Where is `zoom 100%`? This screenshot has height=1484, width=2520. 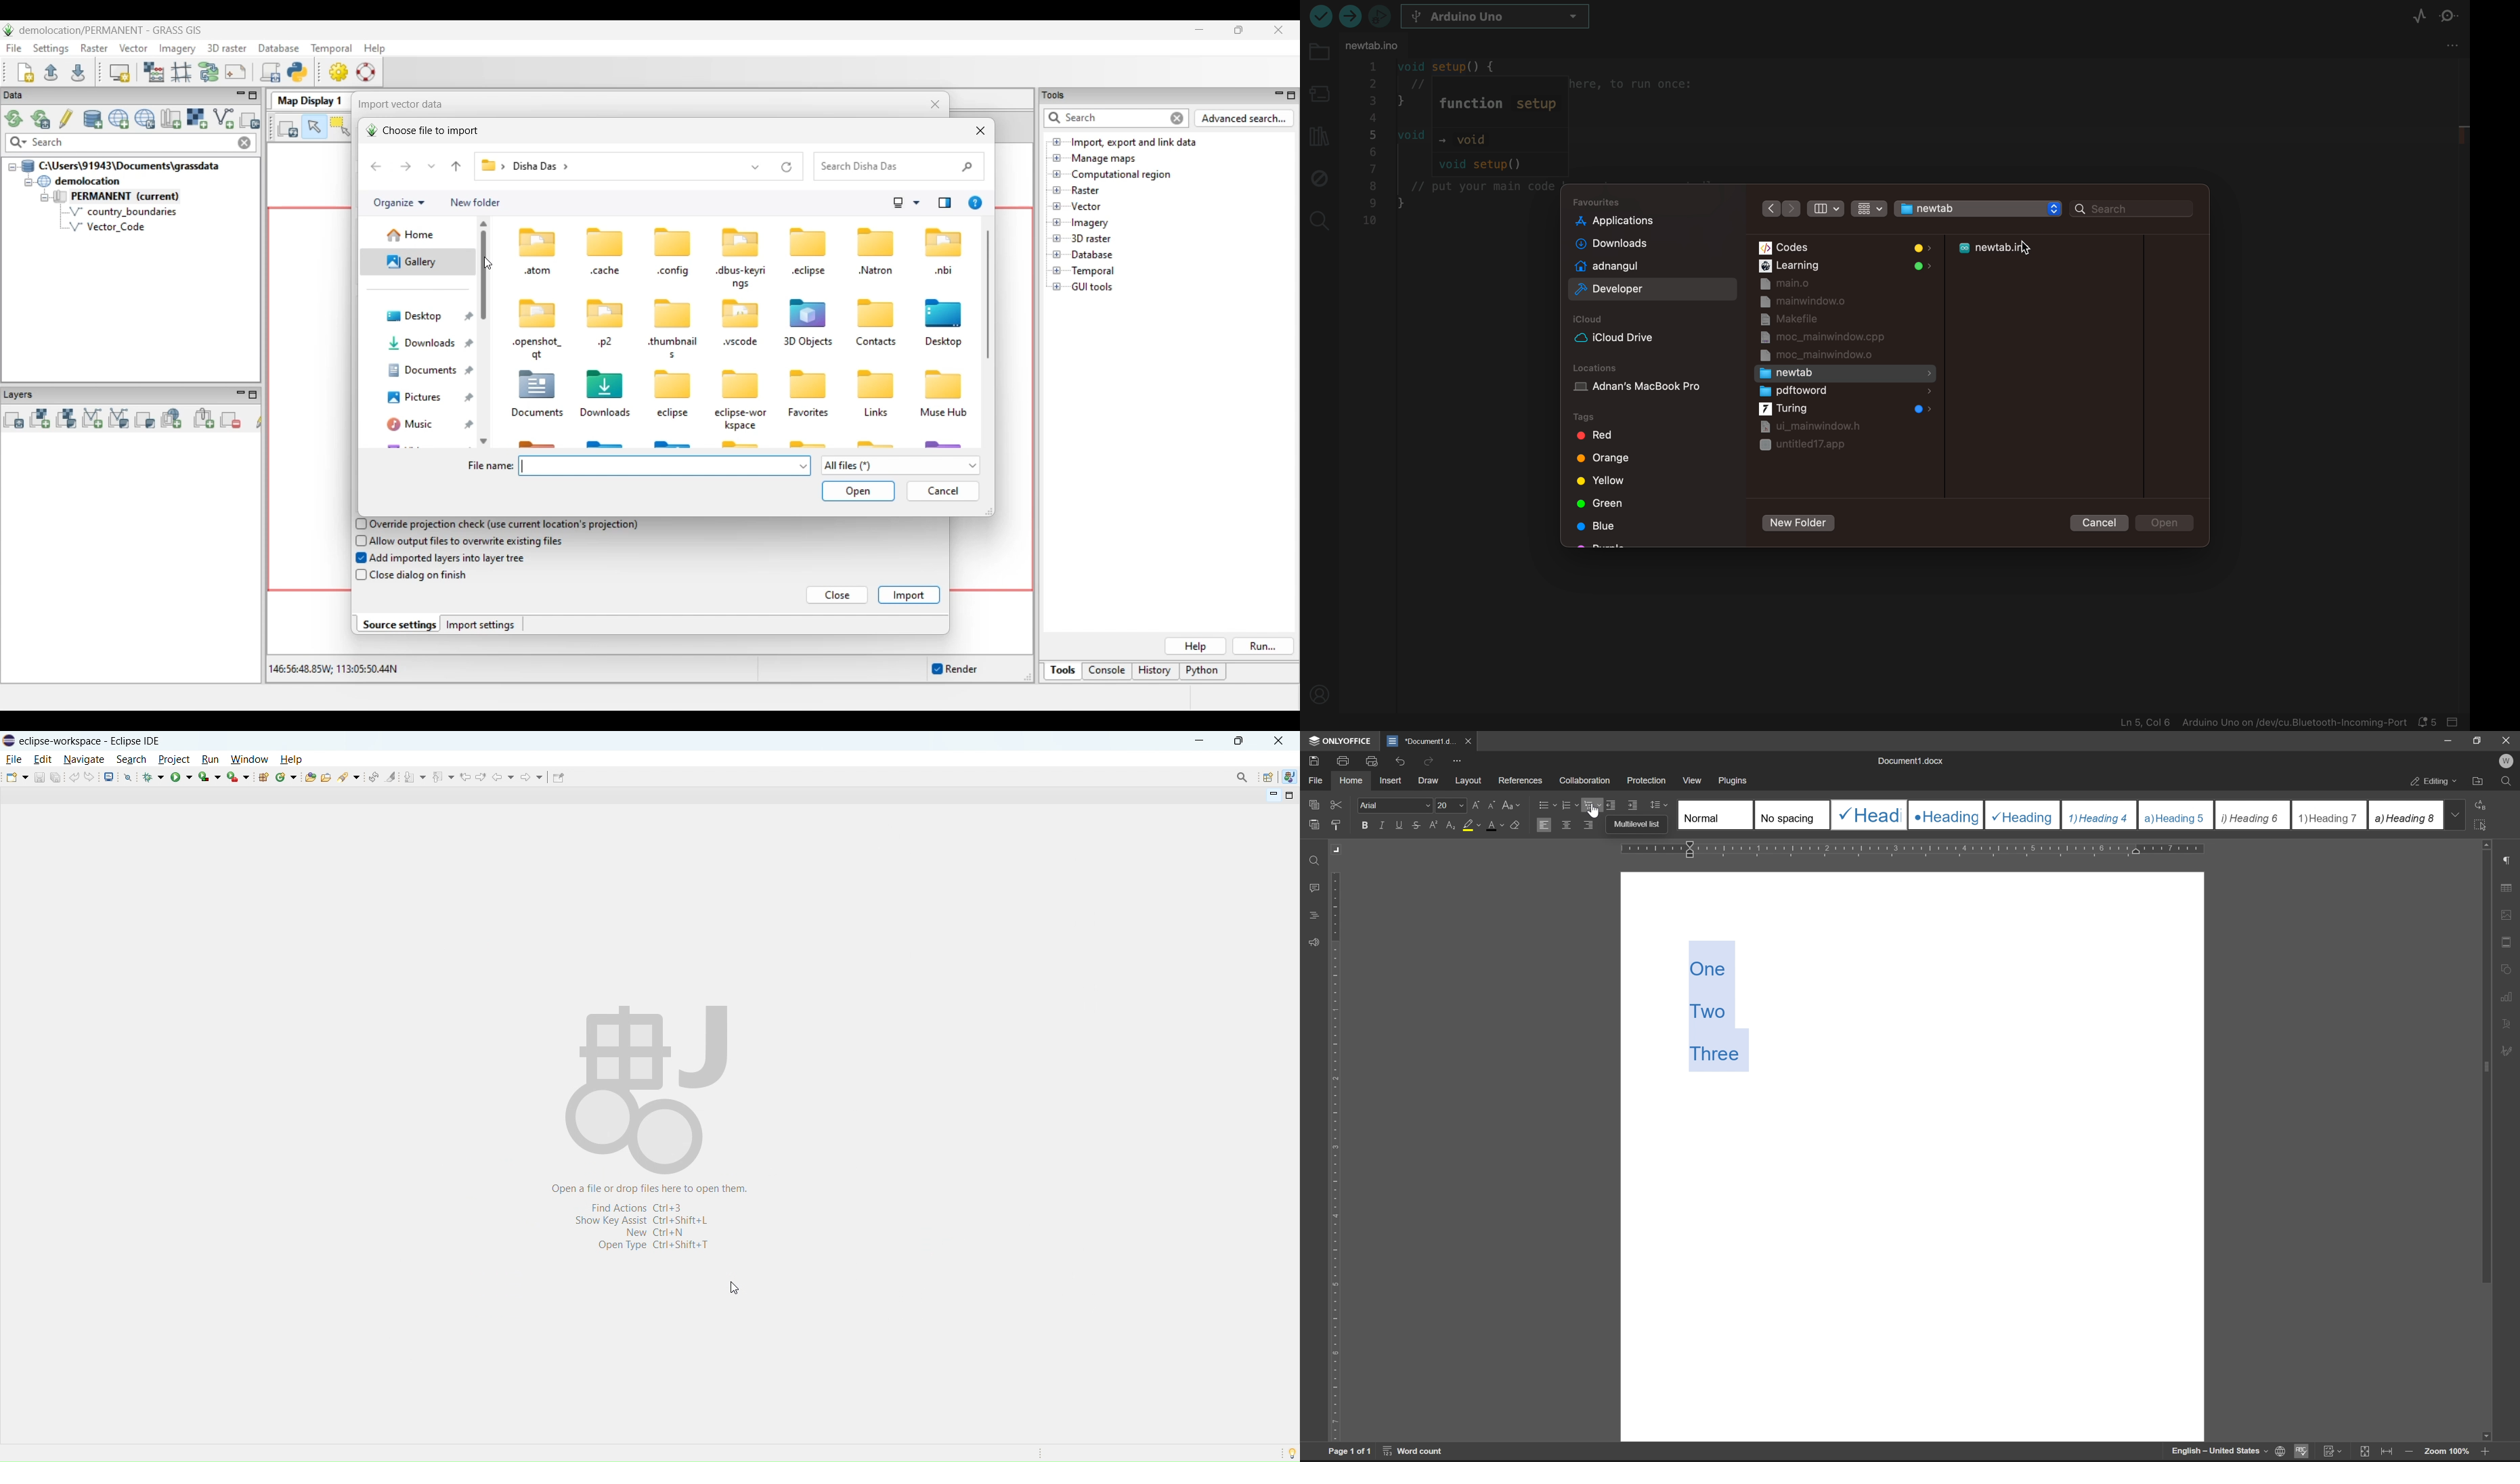
zoom 100% is located at coordinates (2446, 1453).